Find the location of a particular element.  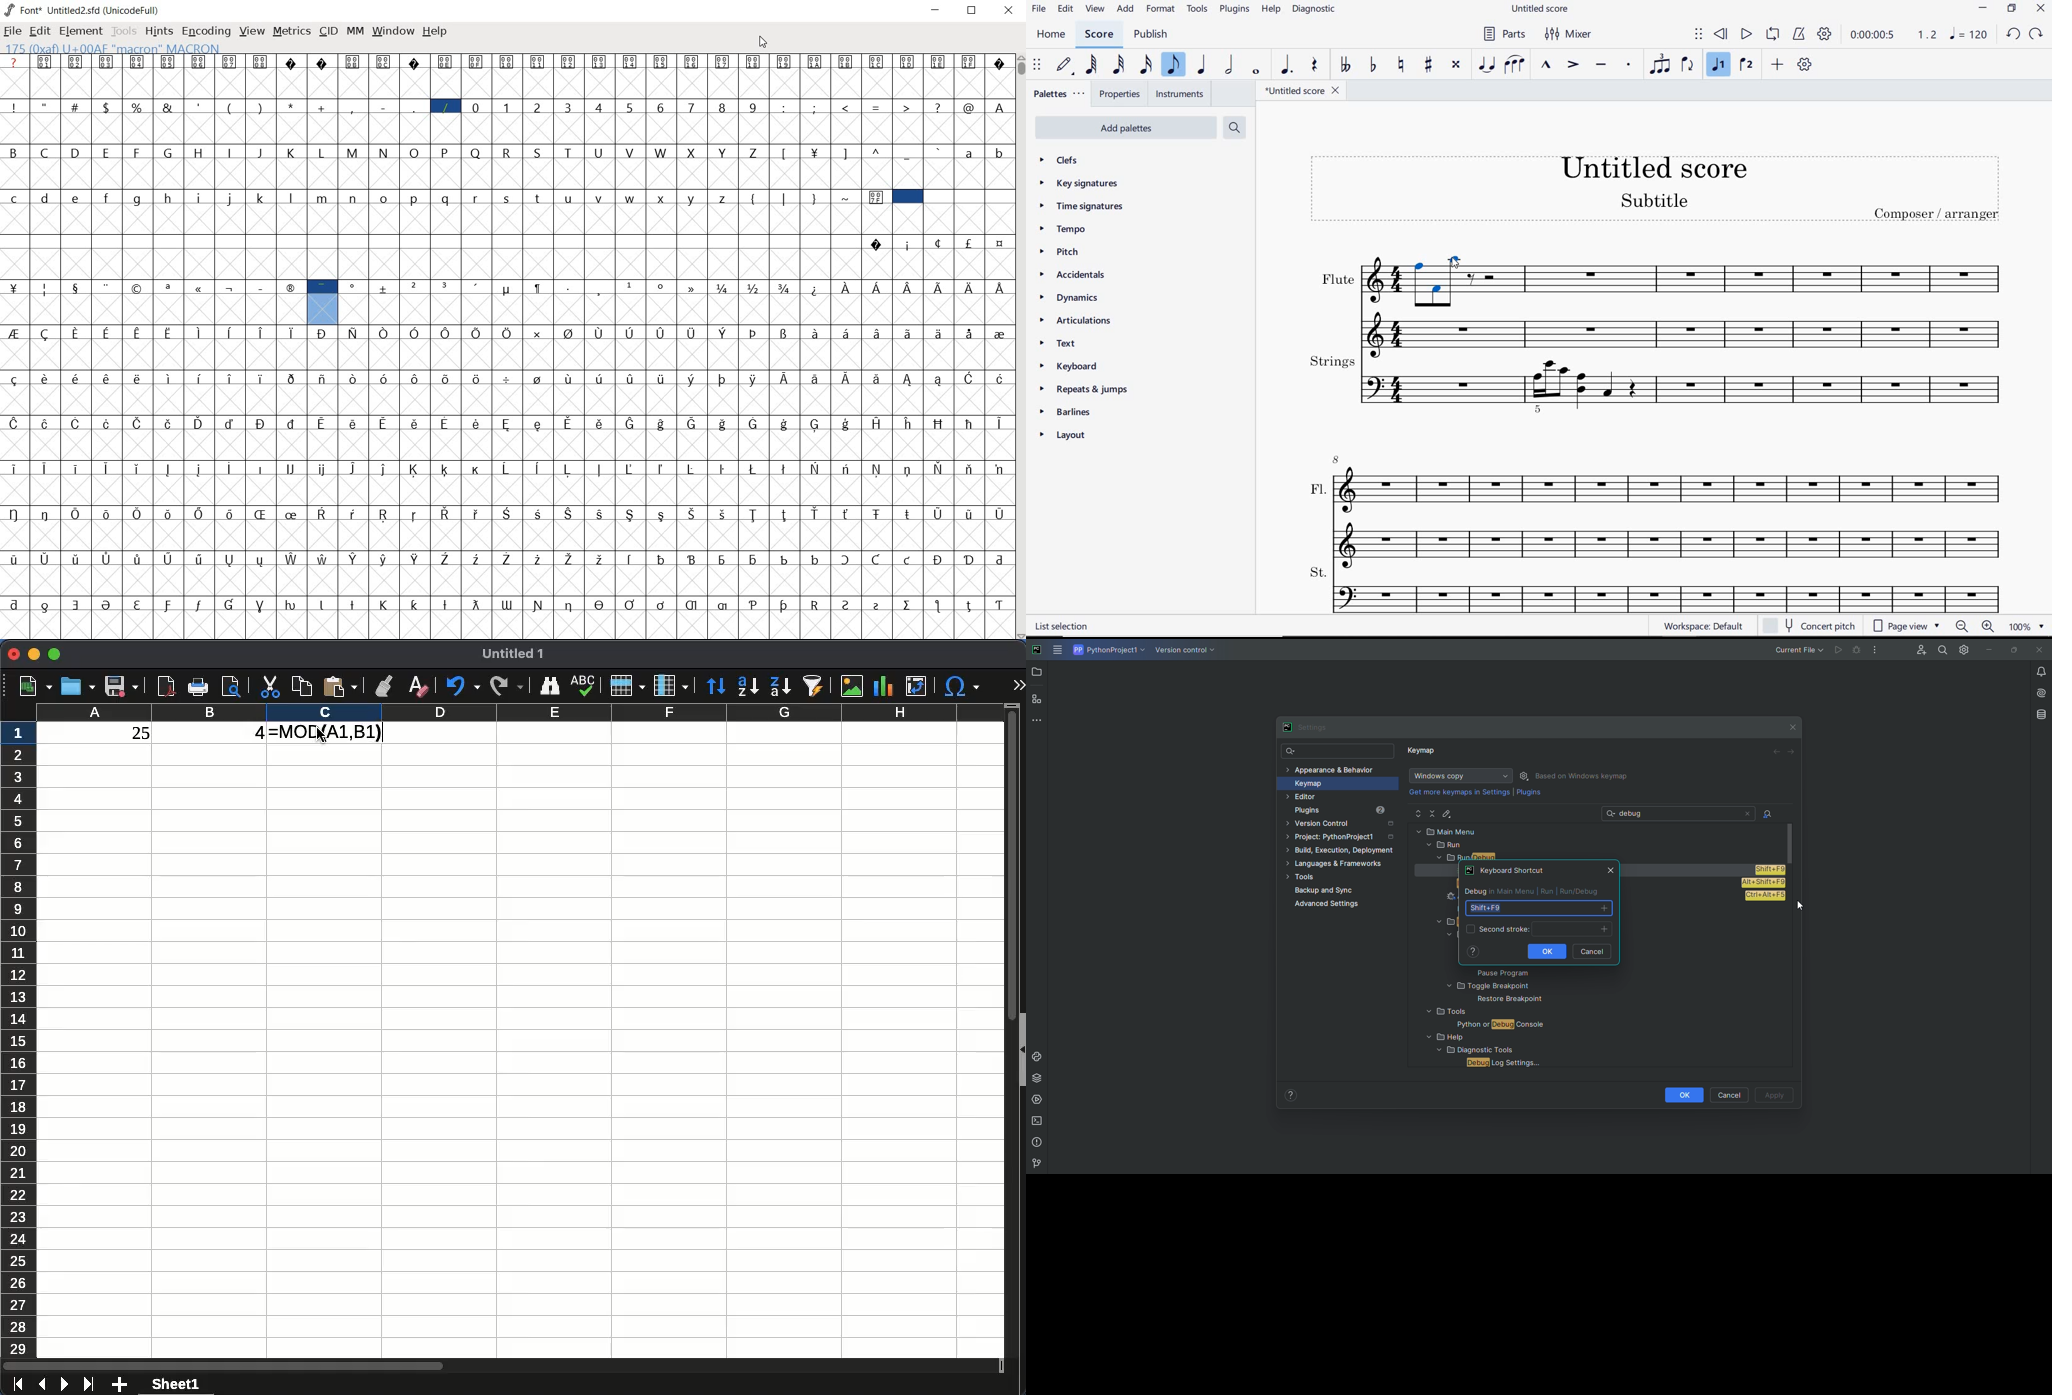

accented characters is located at coordinates (520, 438).